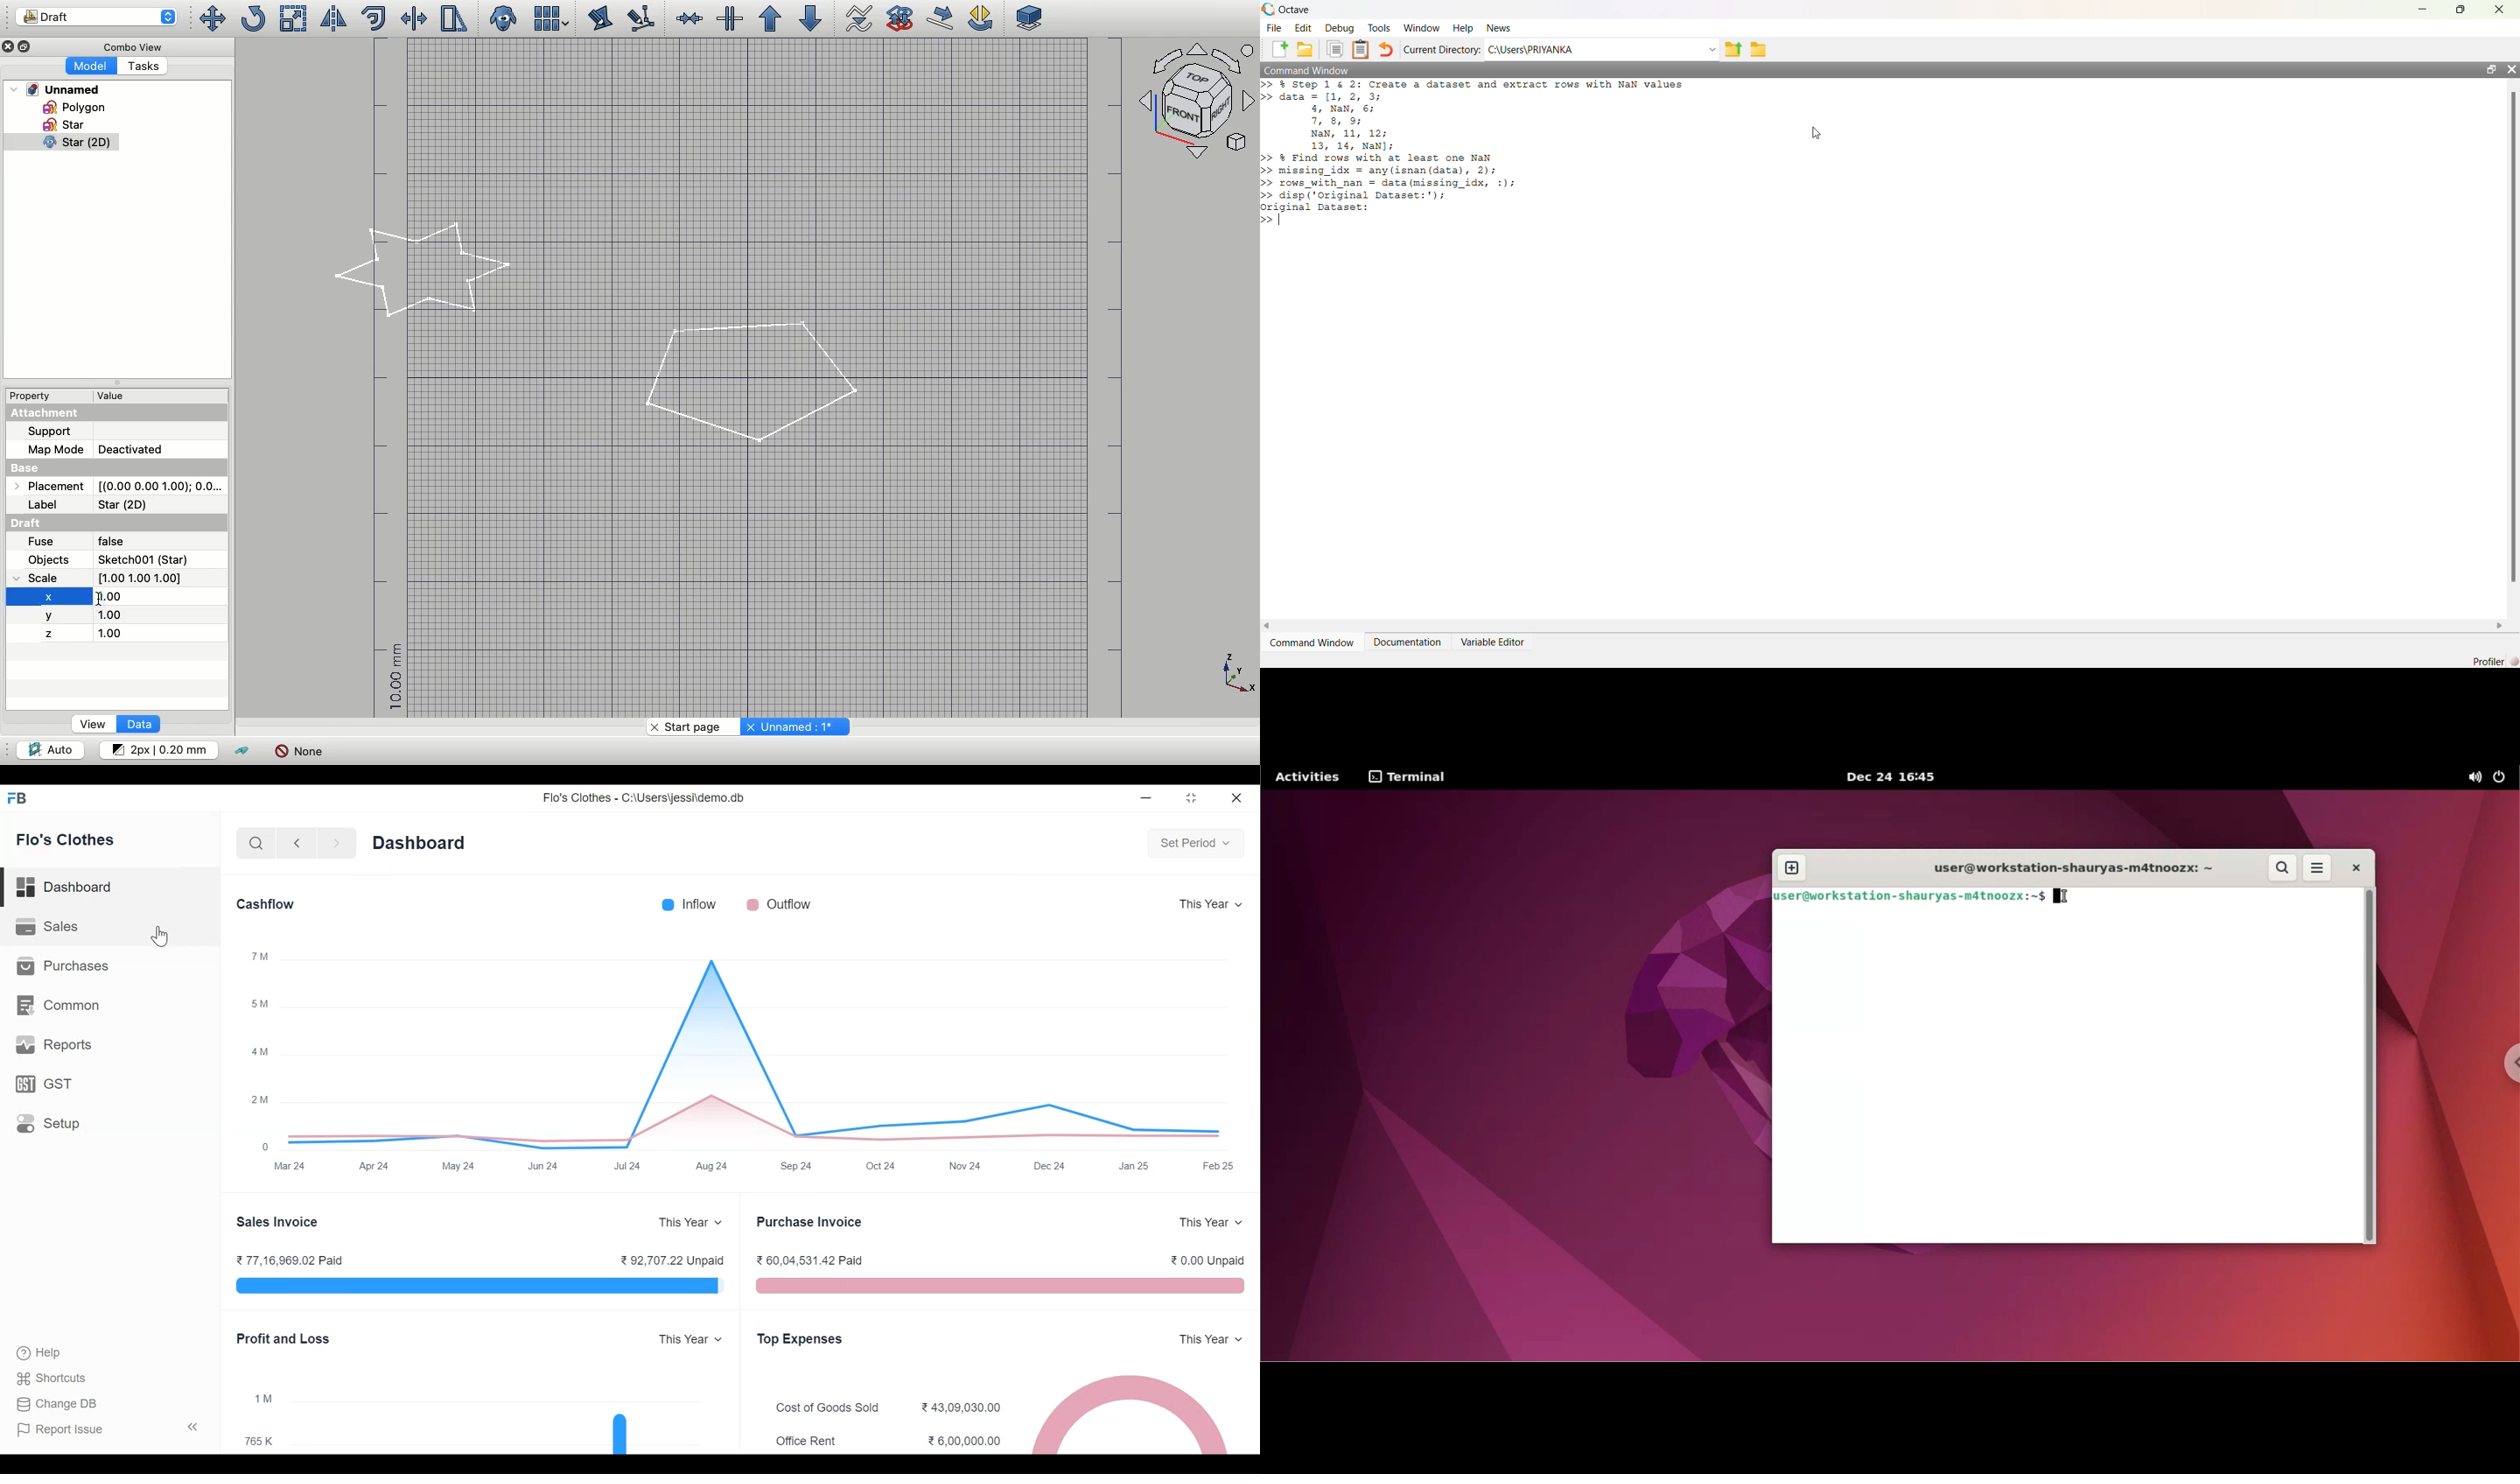  What do you see at coordinates (2495, 662) in the screenshot?
I see `Profiler` at bounding box center [2495, 662].